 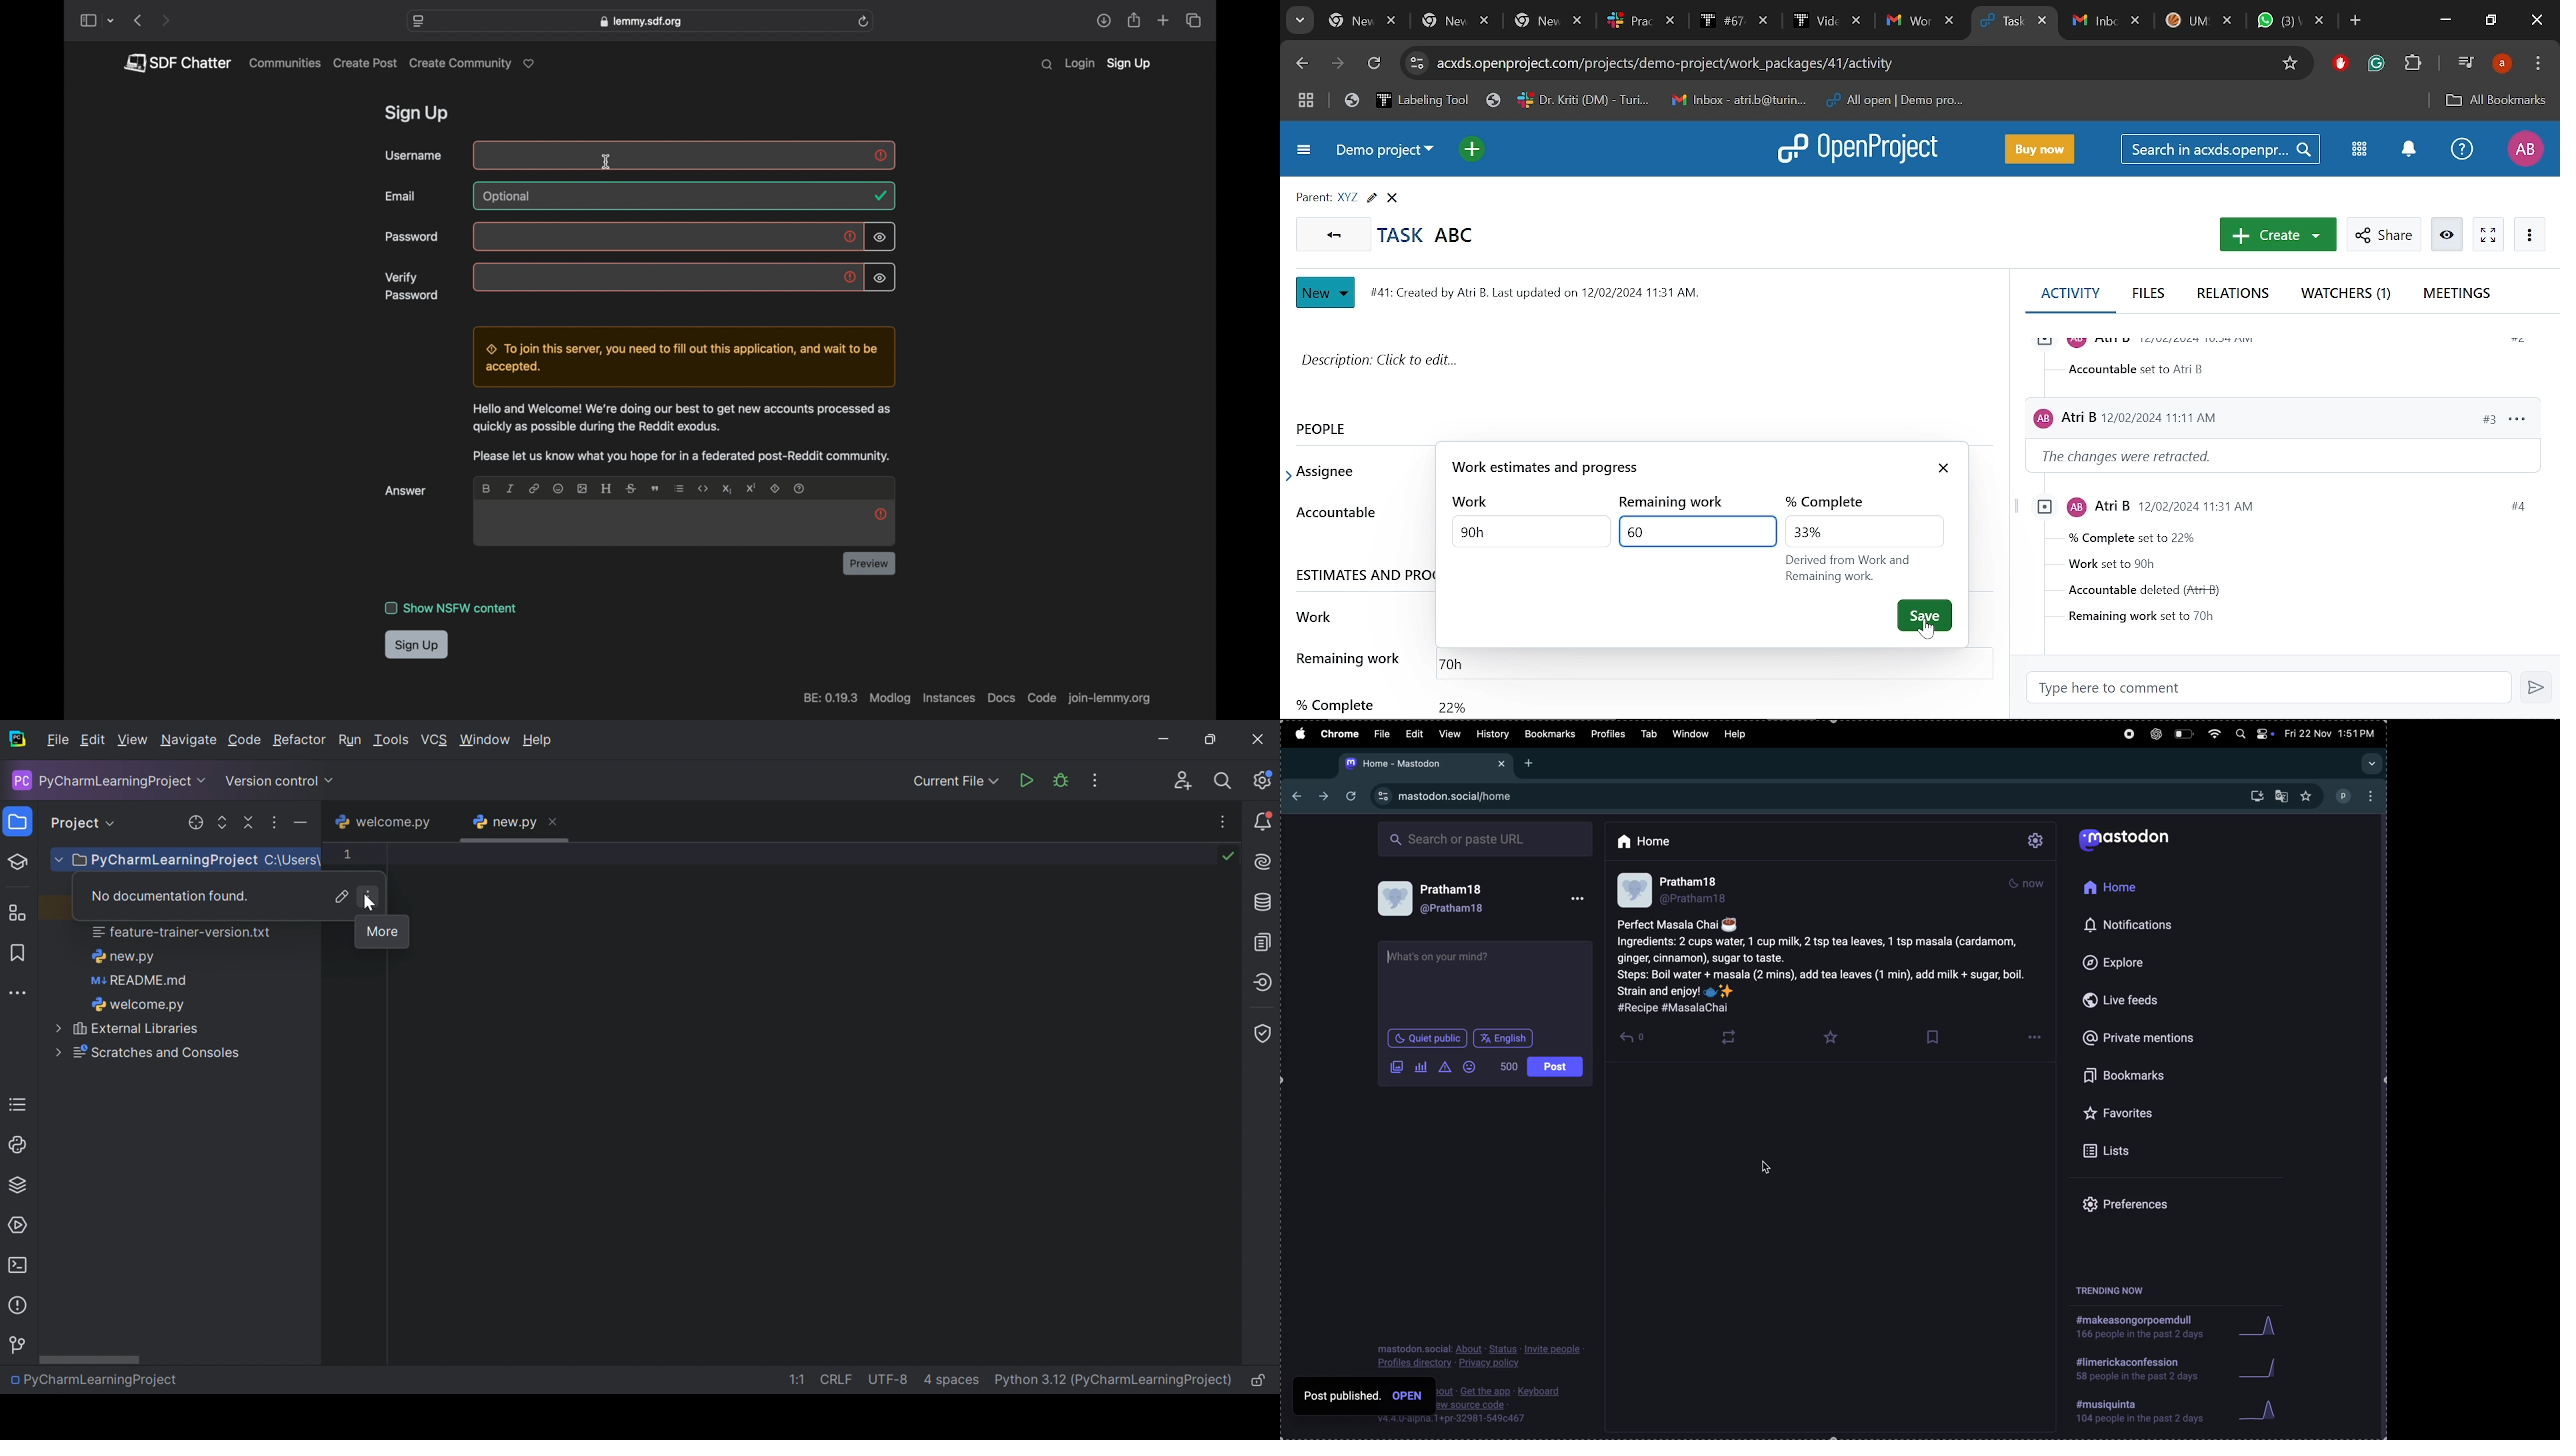 I want to click on Modules, so click(x=2359, y=149).